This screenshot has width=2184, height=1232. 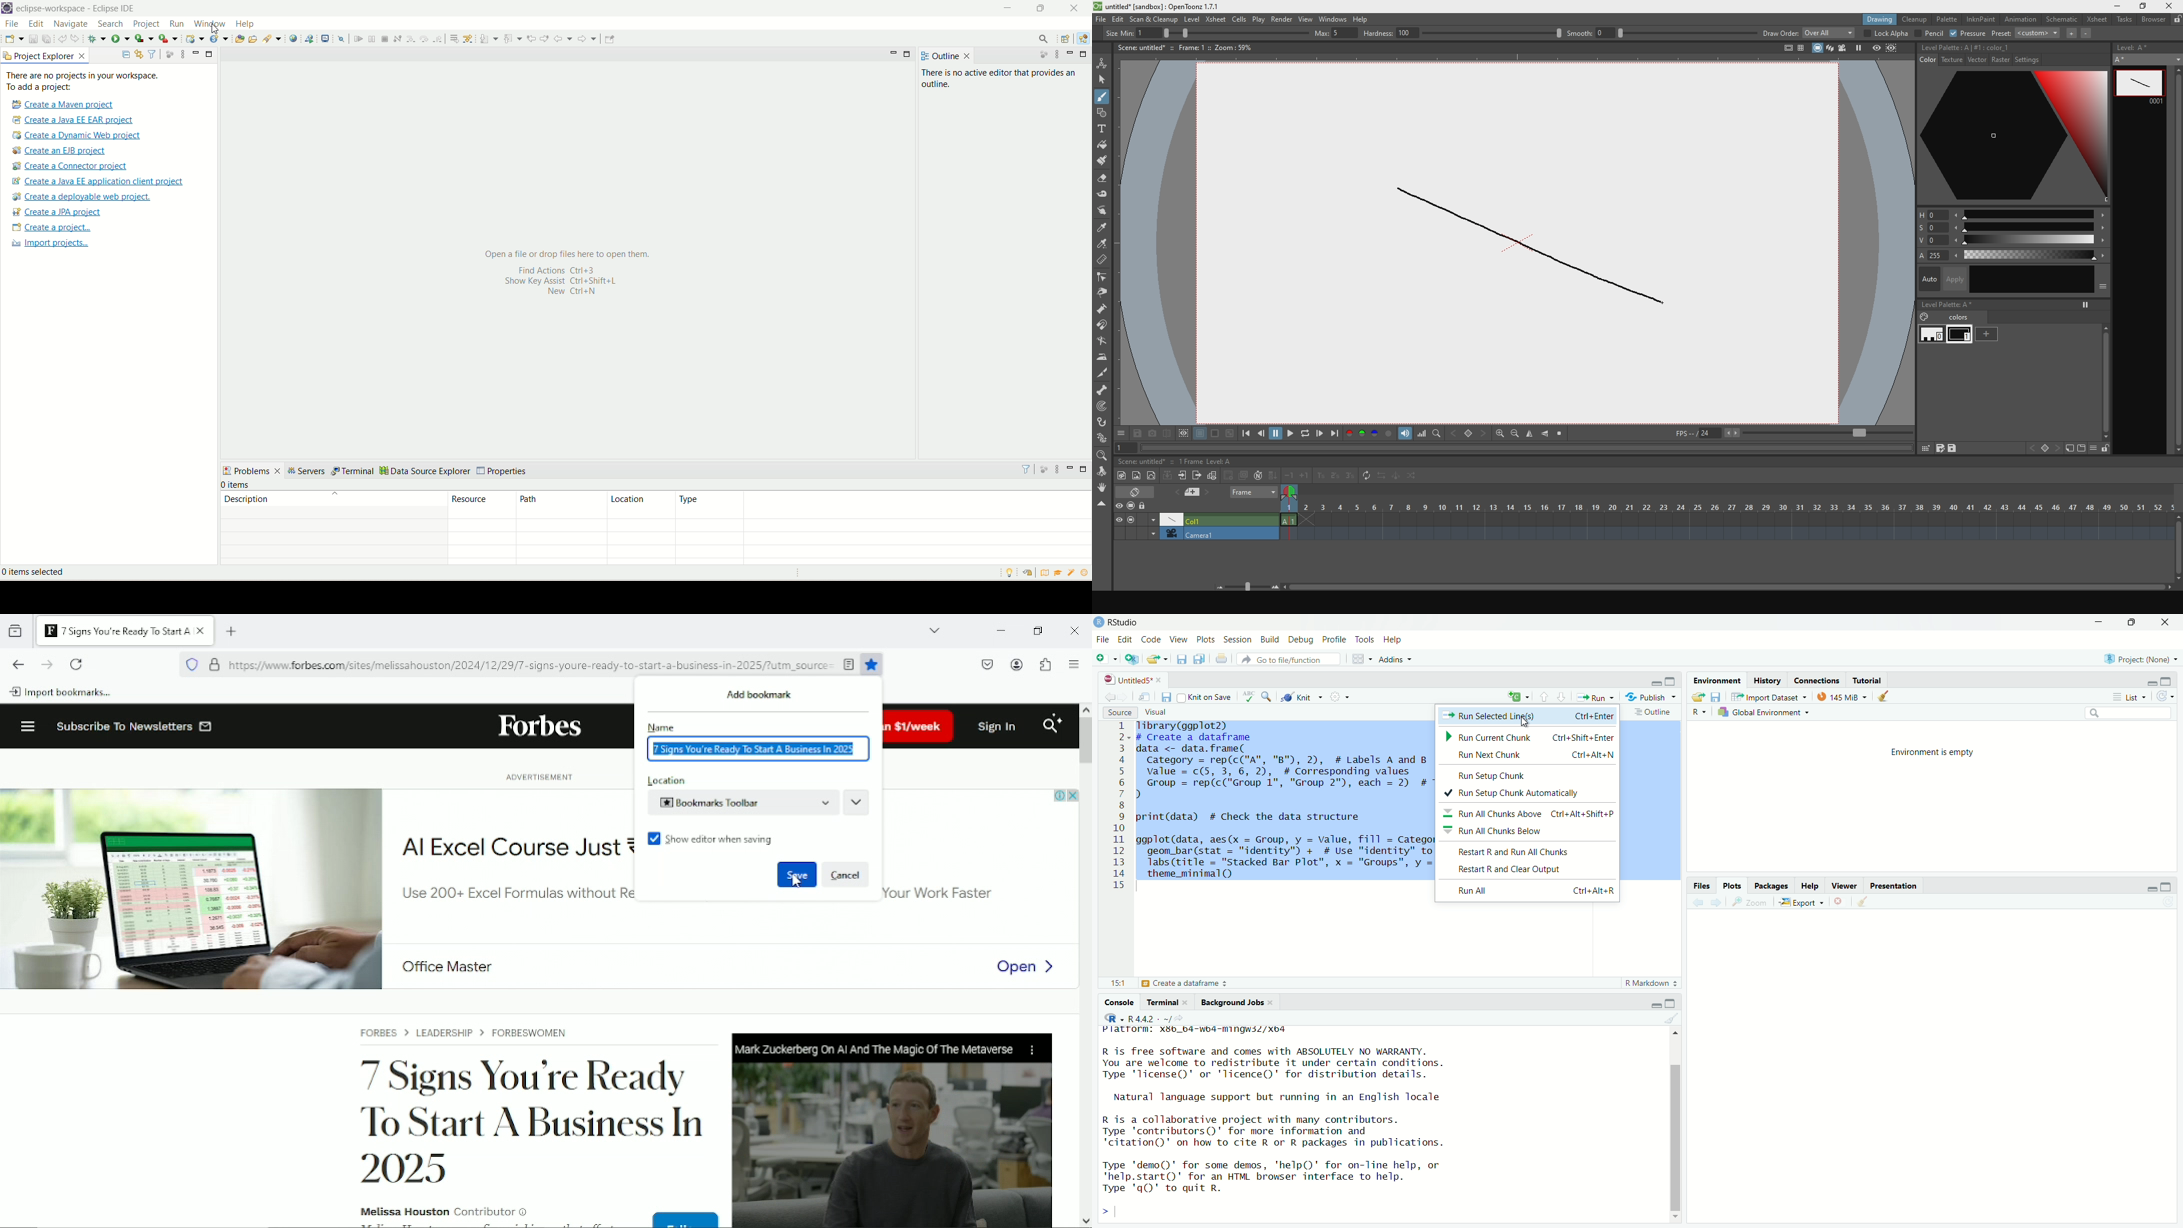 What do you see at coordinates (2009, 216) in the screenshot?
I see `hue` at bounding box center [2009, 216].